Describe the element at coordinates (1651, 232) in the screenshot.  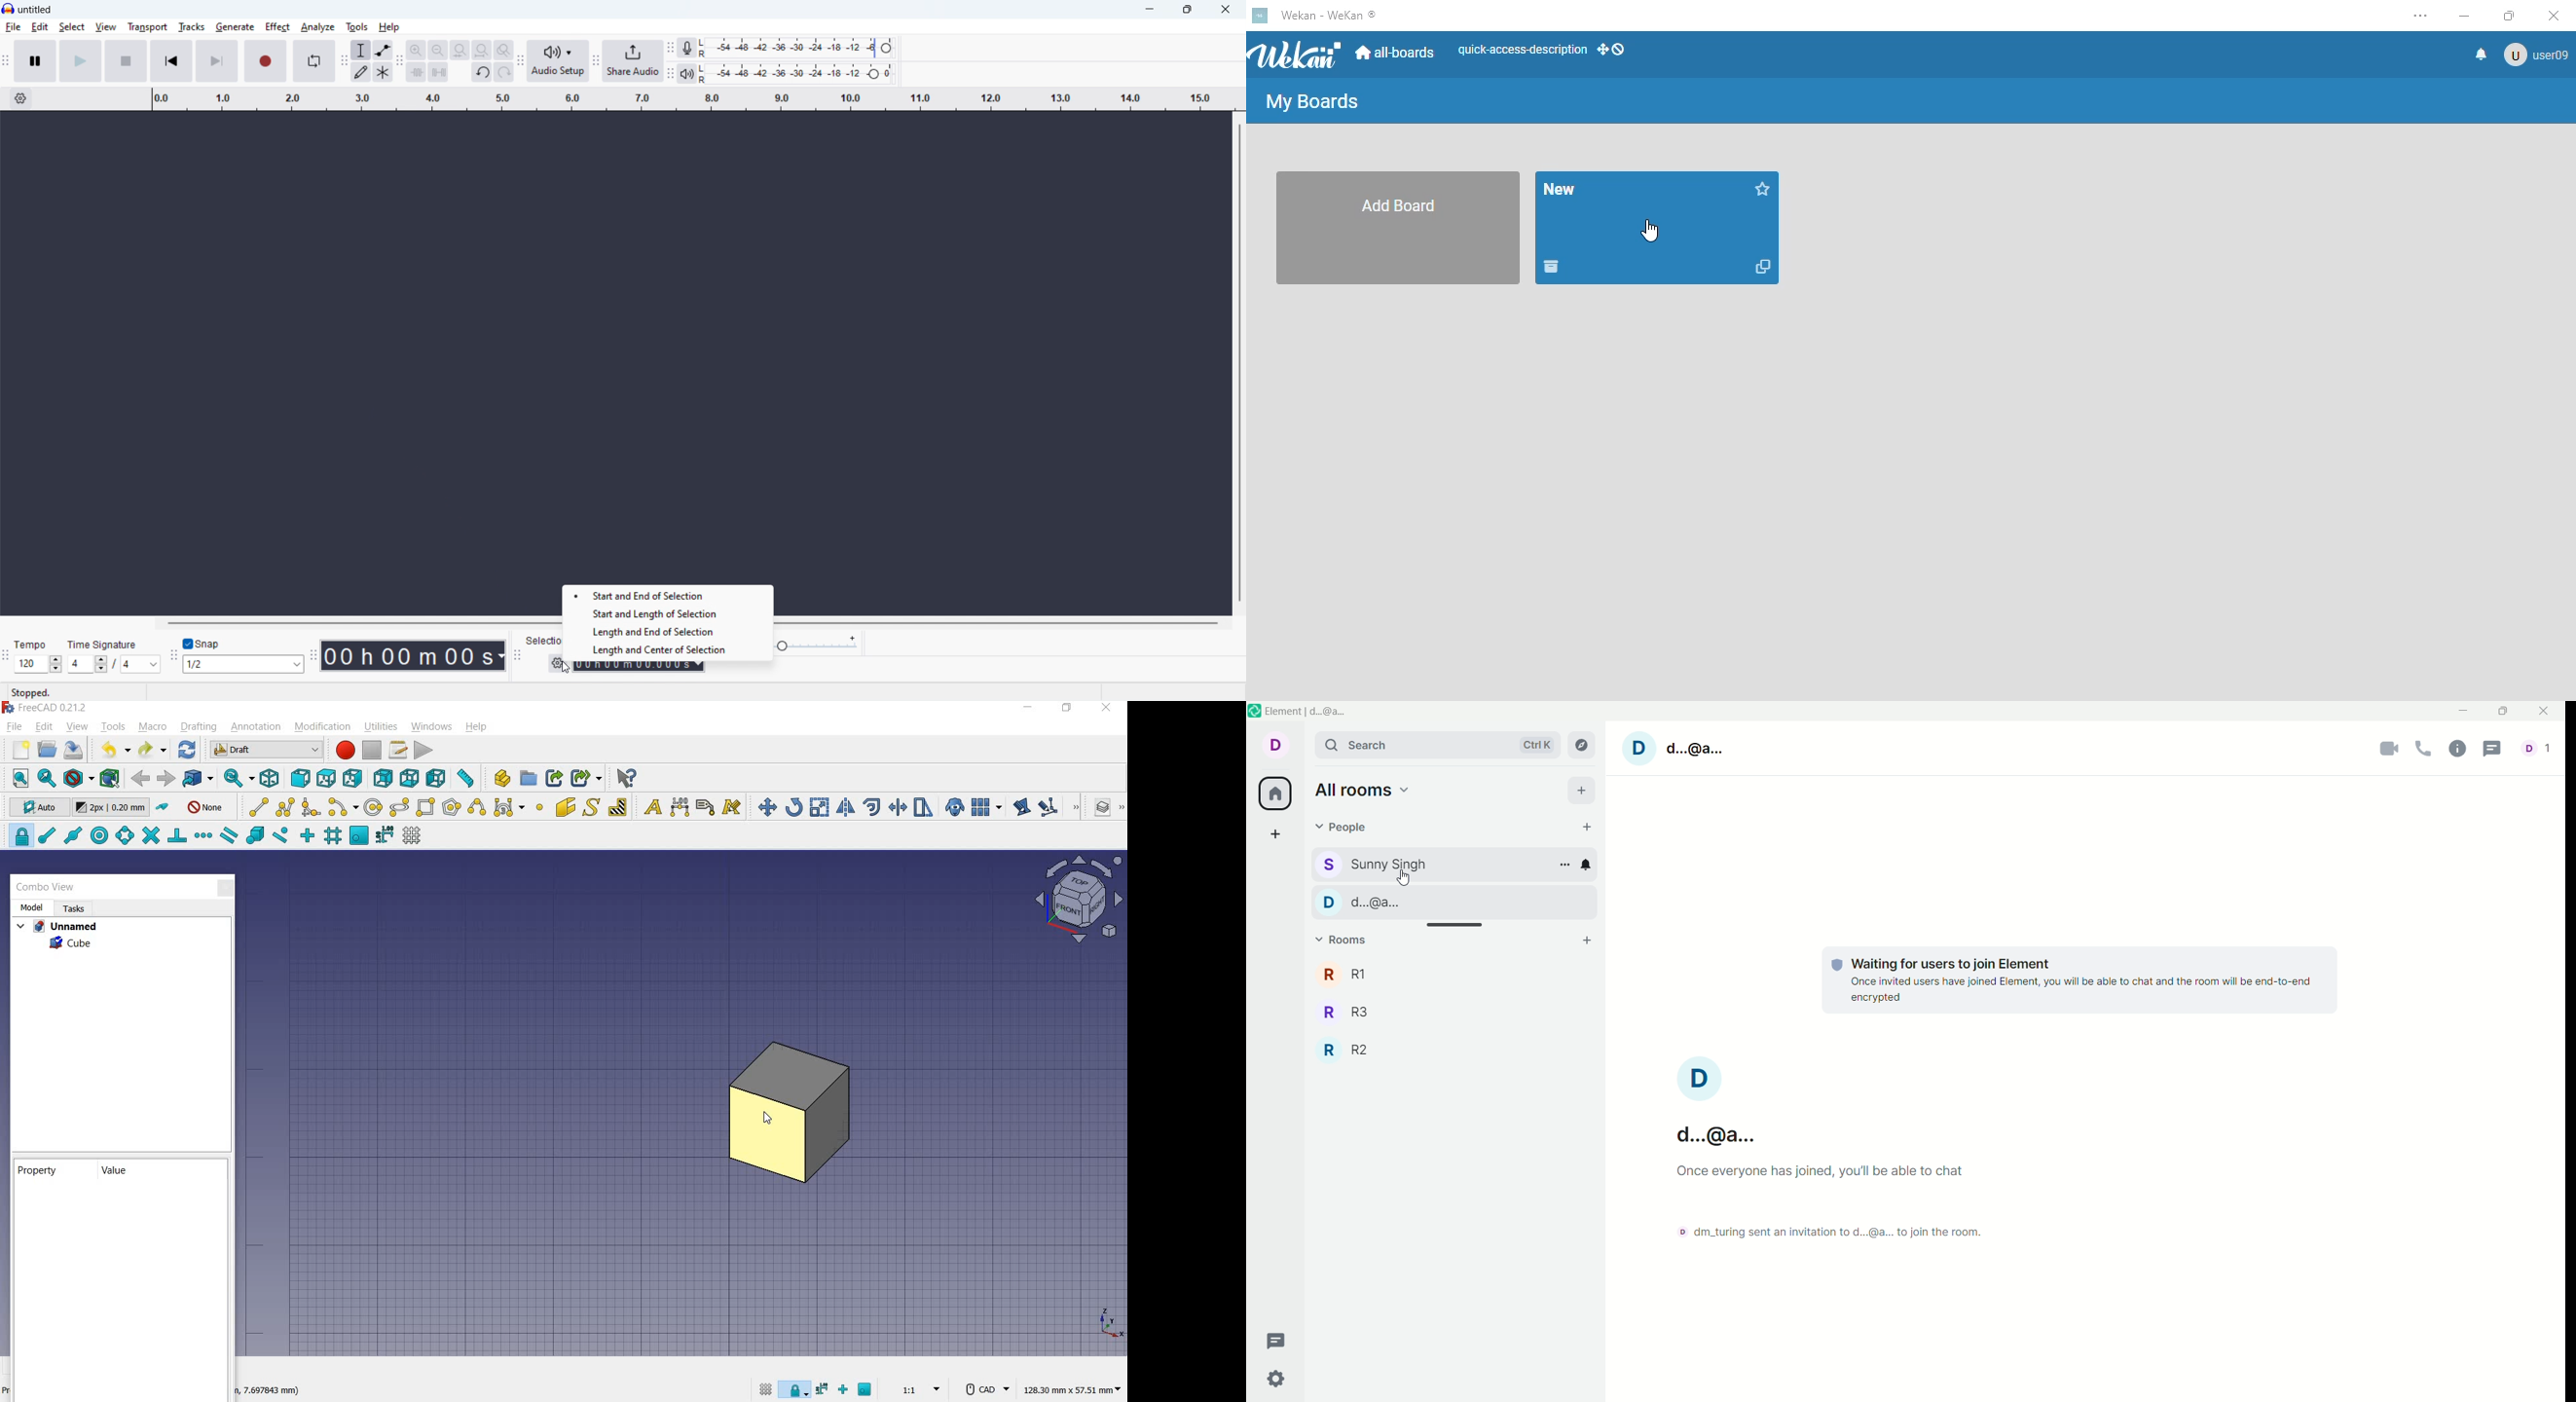
I see `cursor` at that location.